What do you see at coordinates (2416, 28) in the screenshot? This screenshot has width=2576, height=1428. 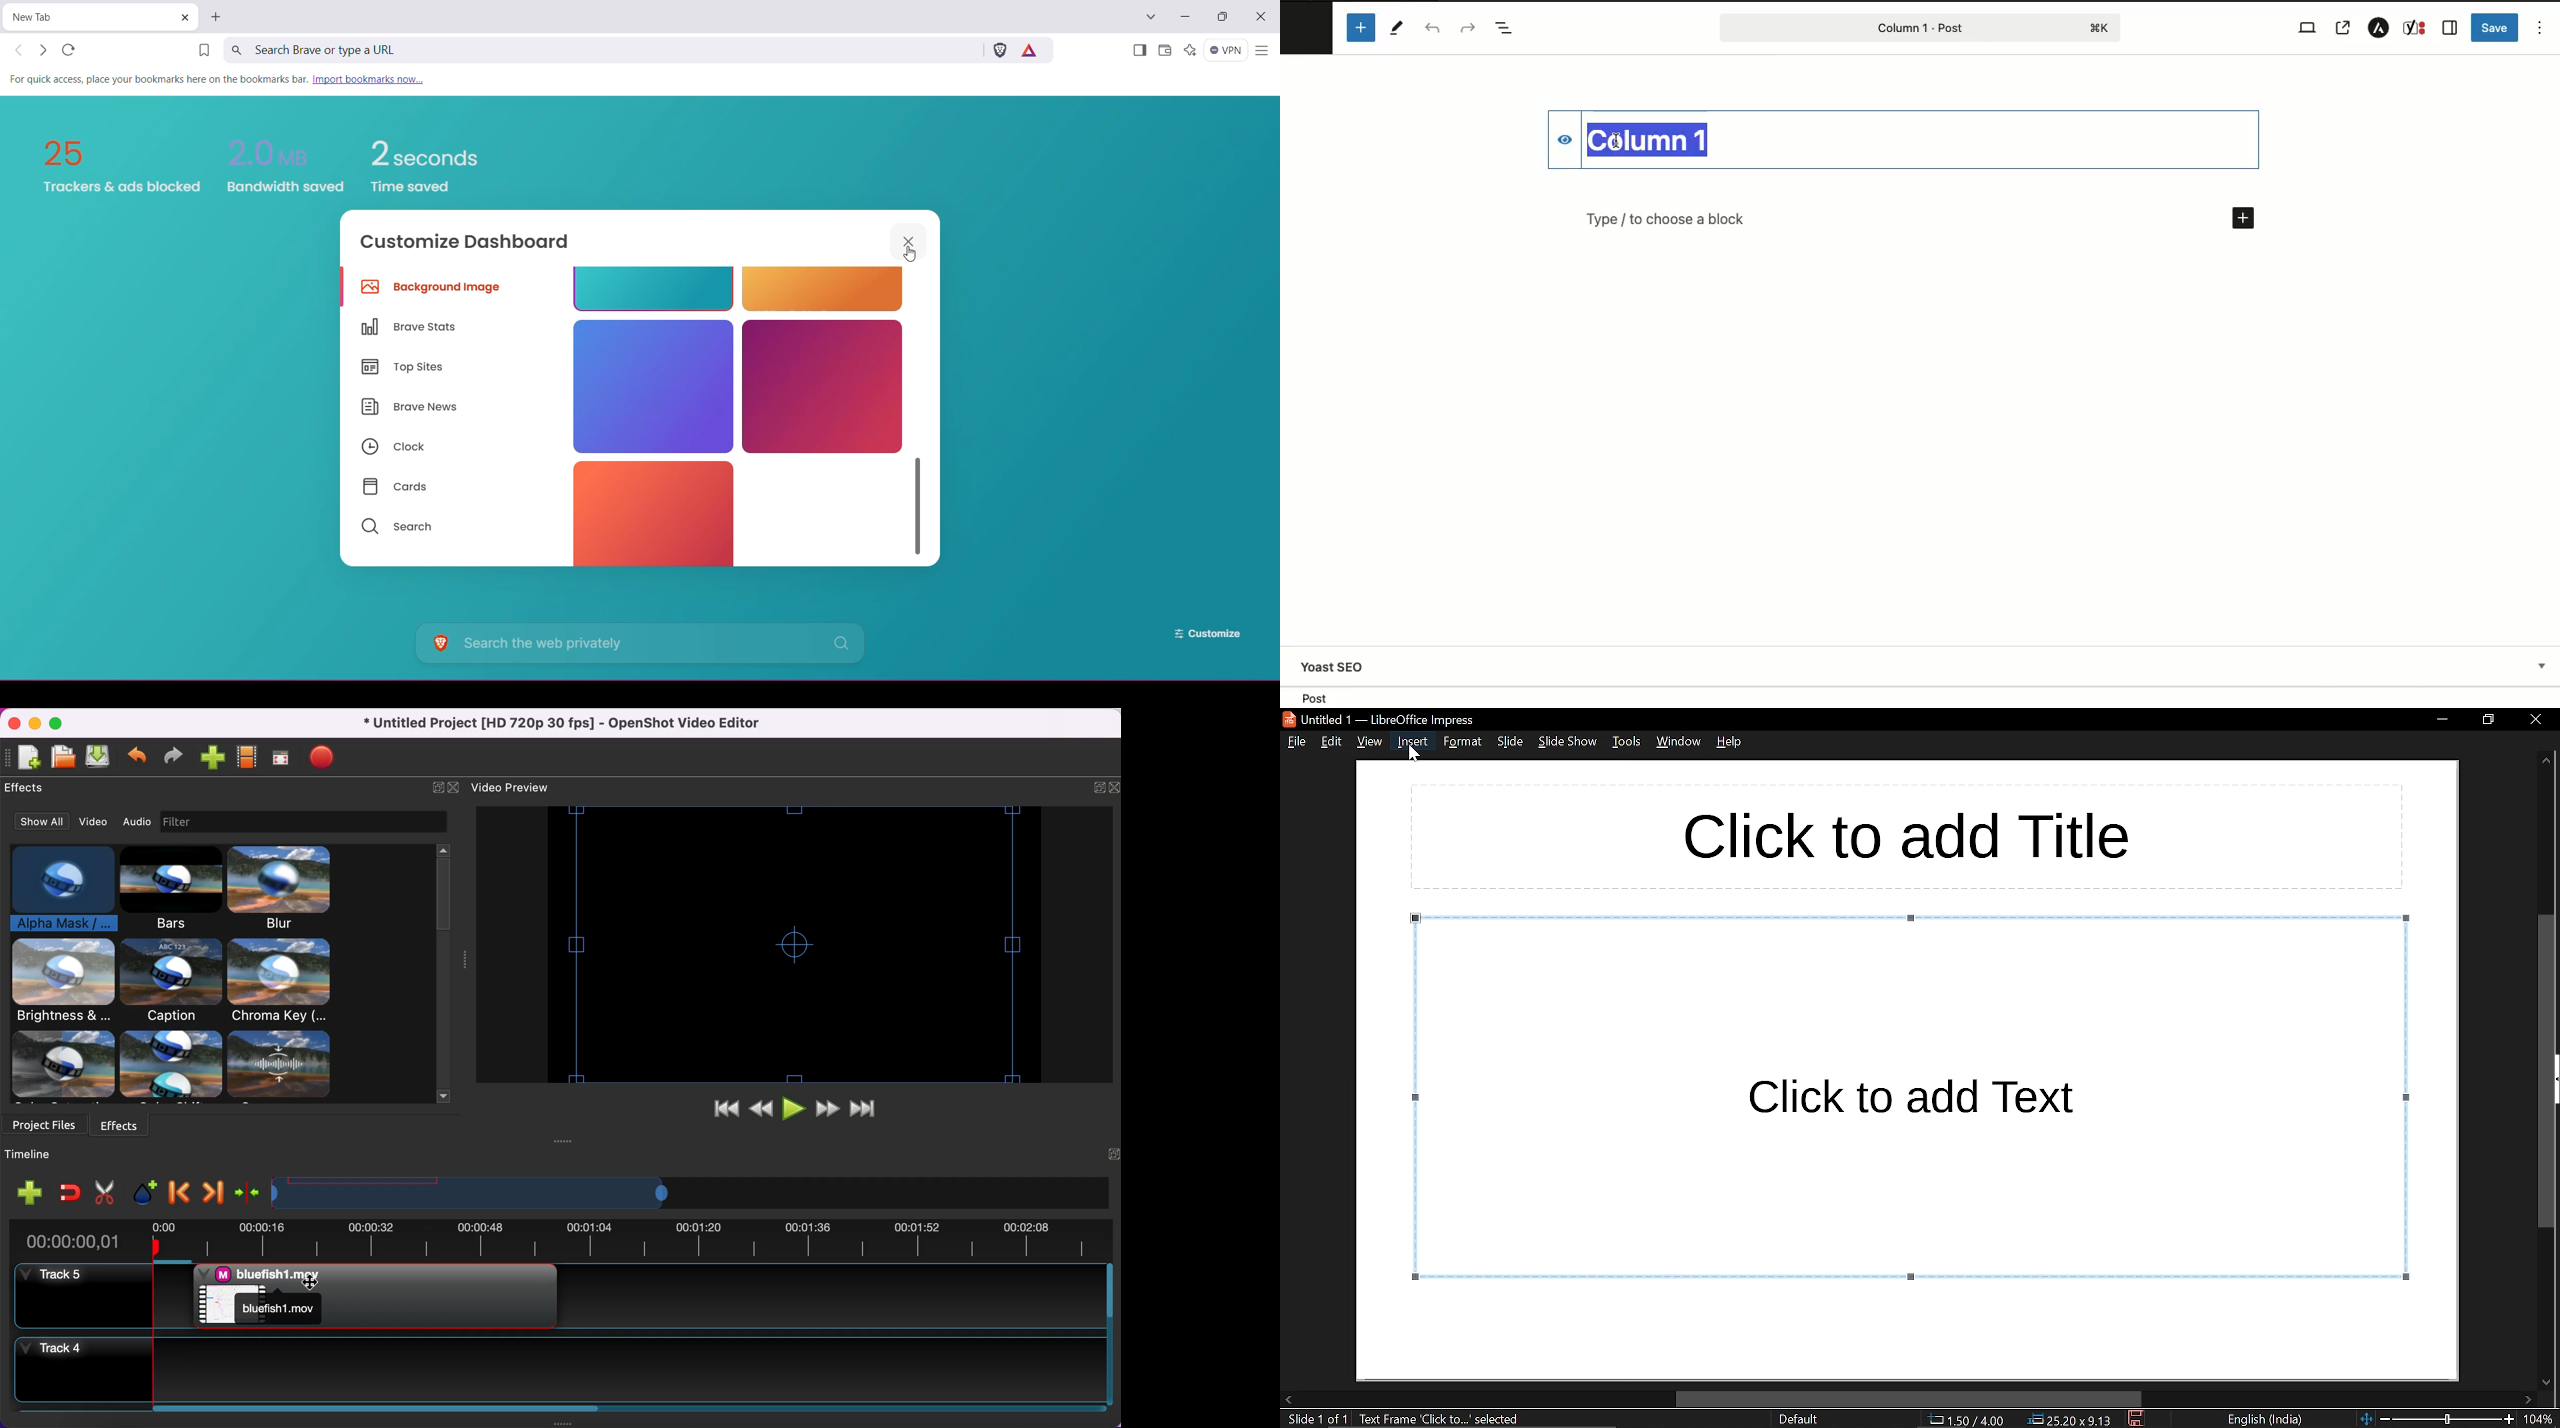 I see `Yoast` at bounding box center [2416, 28].